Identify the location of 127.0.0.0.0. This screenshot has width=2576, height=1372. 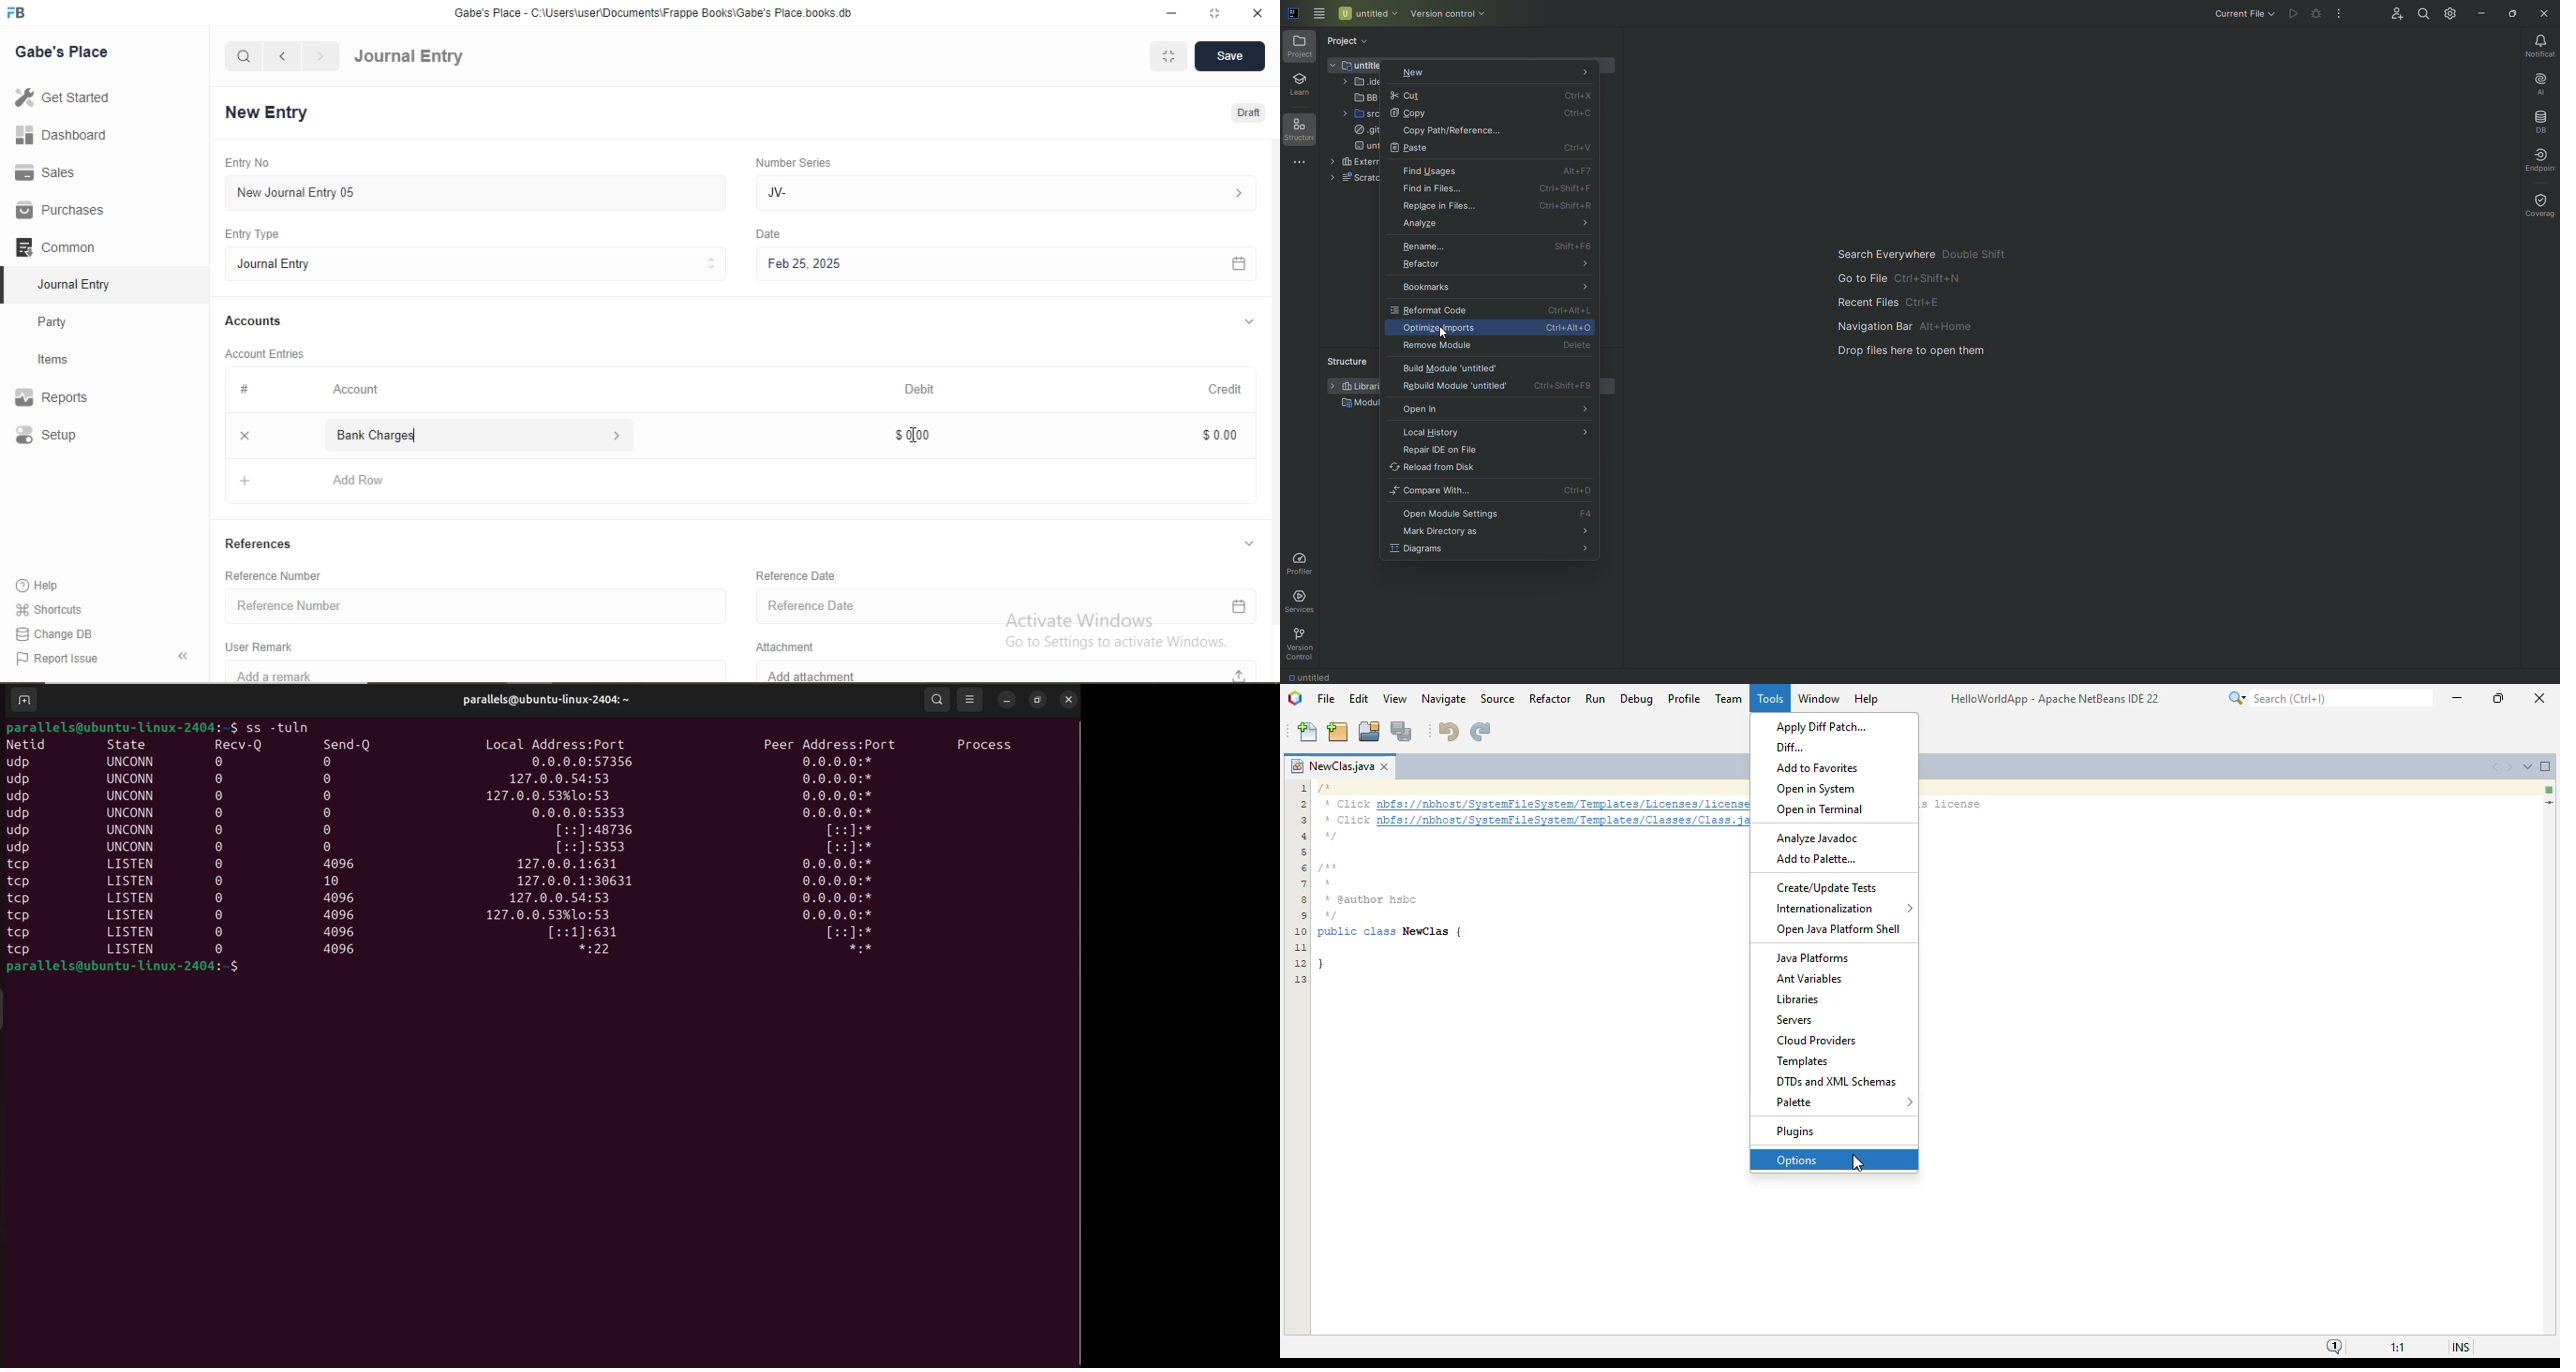
(569, 864).